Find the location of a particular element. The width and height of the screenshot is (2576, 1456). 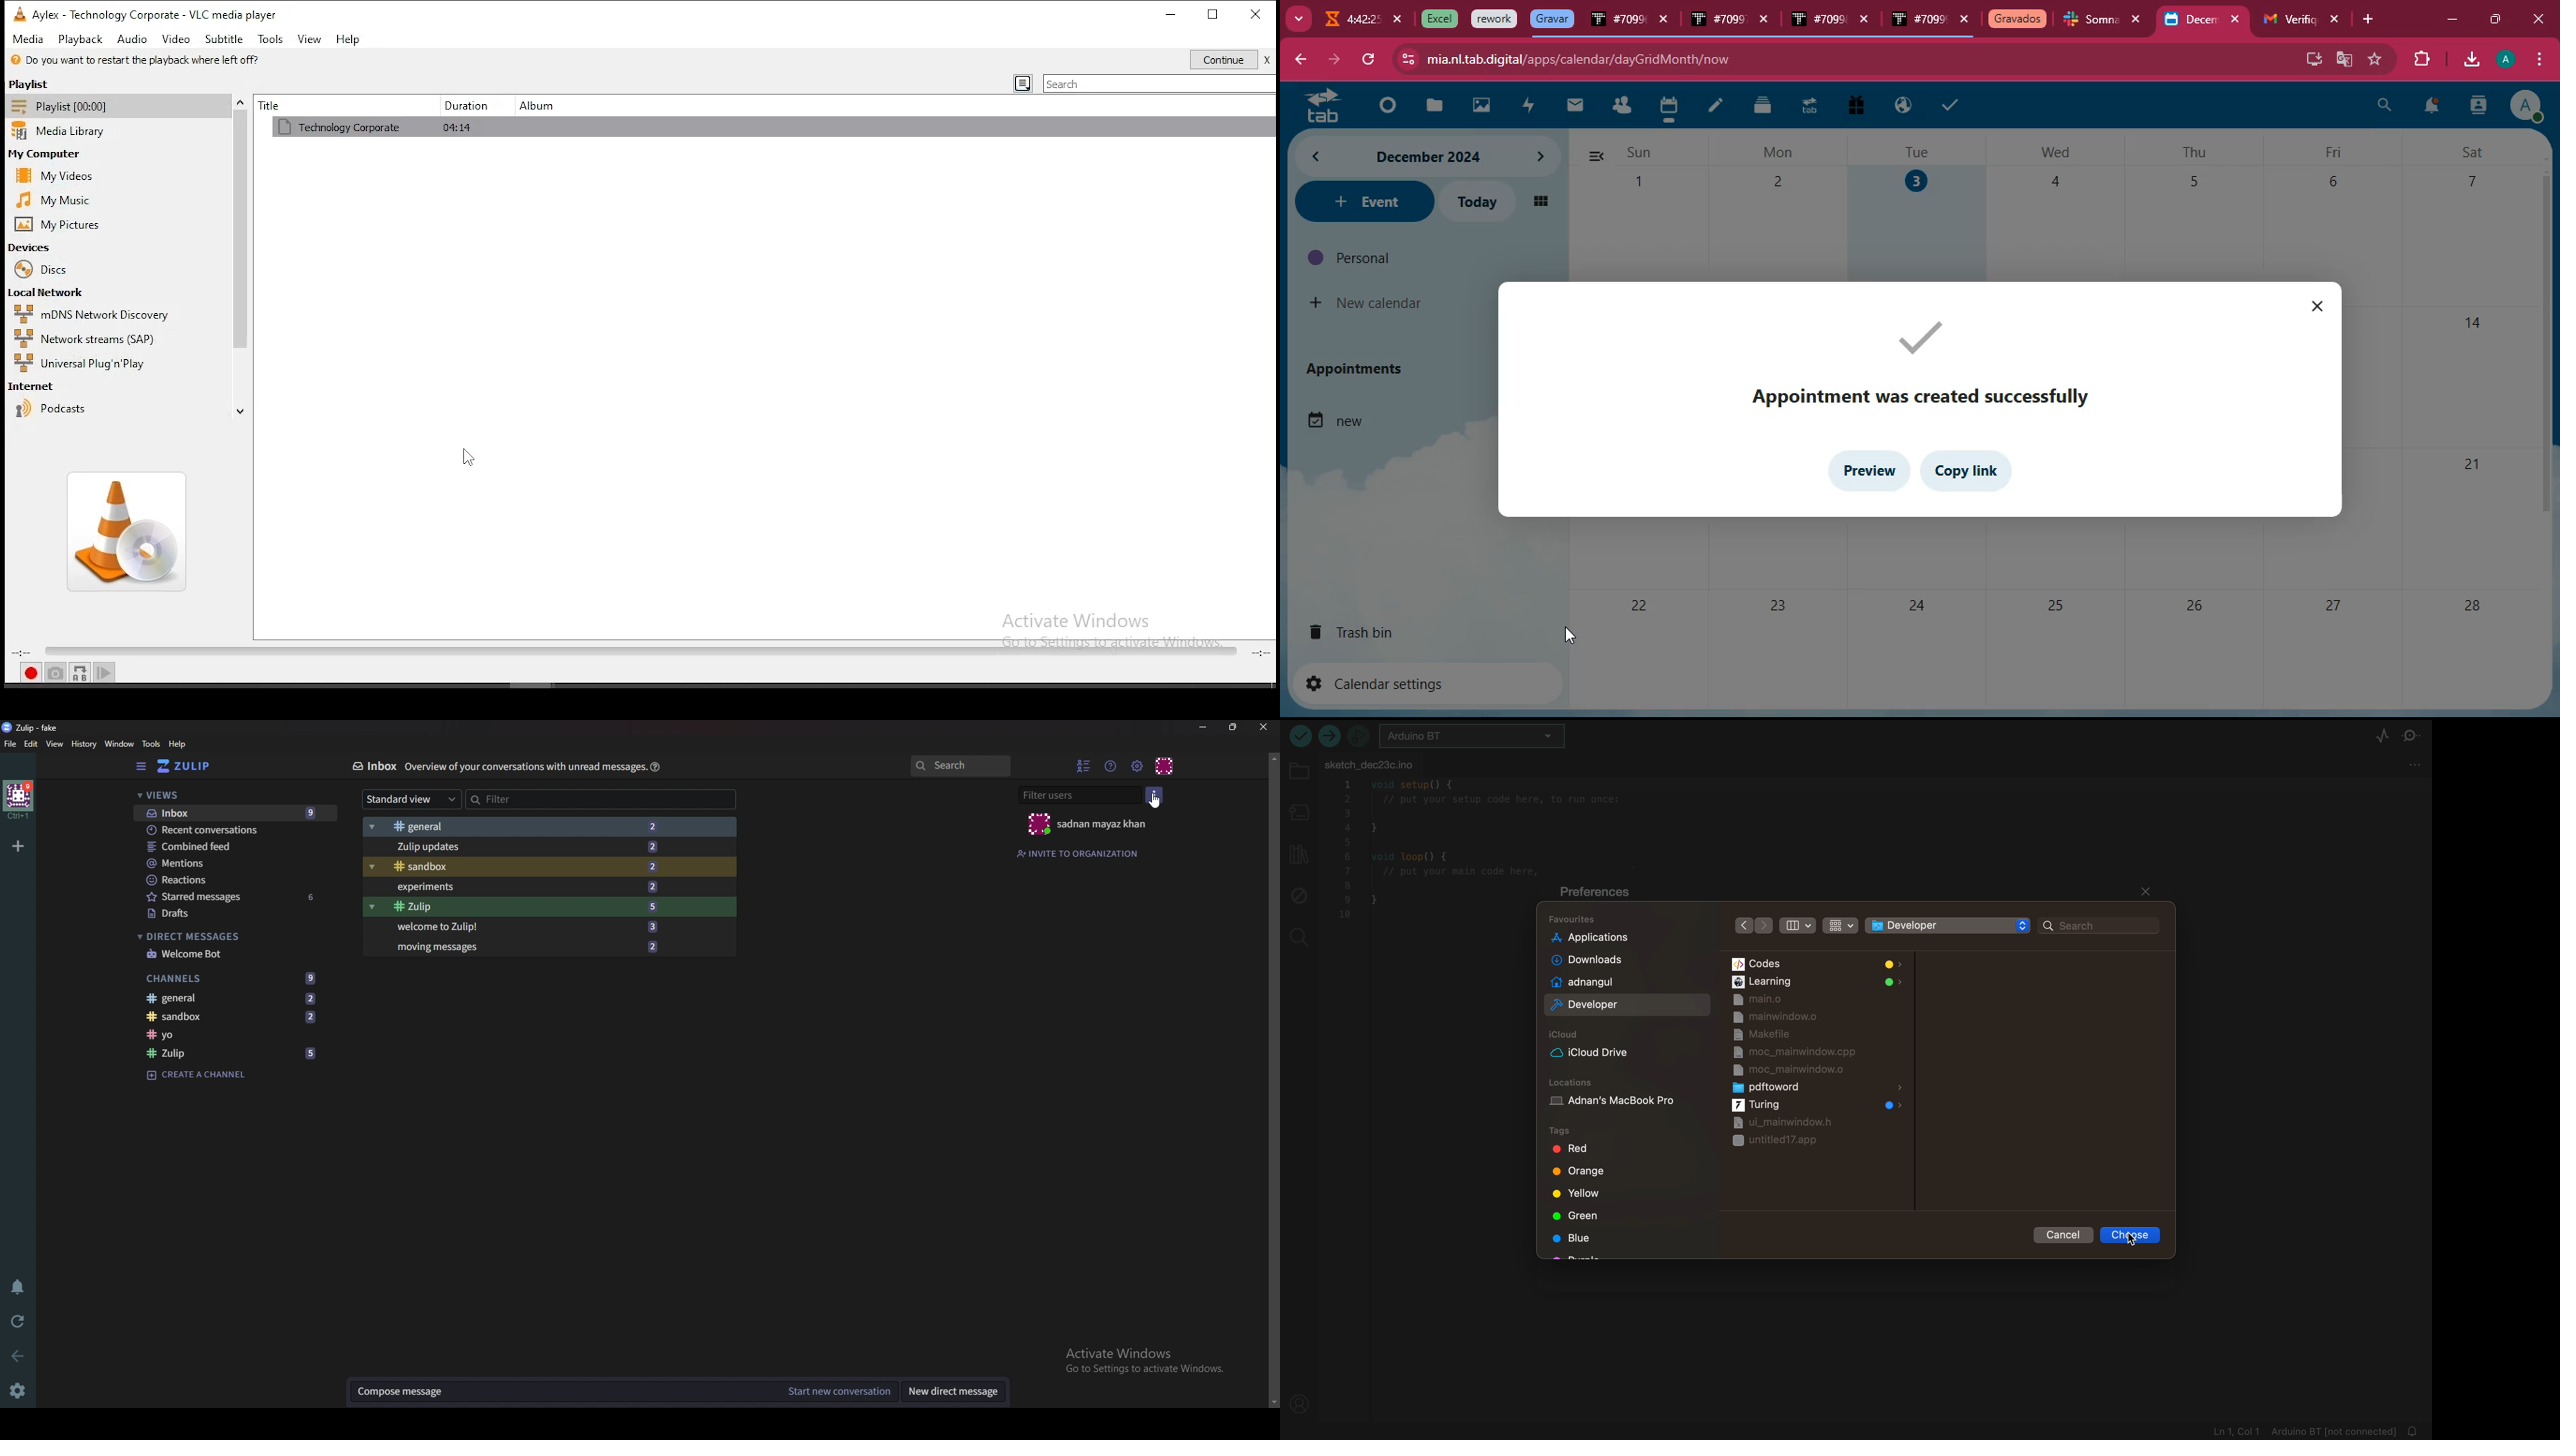

charge is located at coordinates (1527, 107).